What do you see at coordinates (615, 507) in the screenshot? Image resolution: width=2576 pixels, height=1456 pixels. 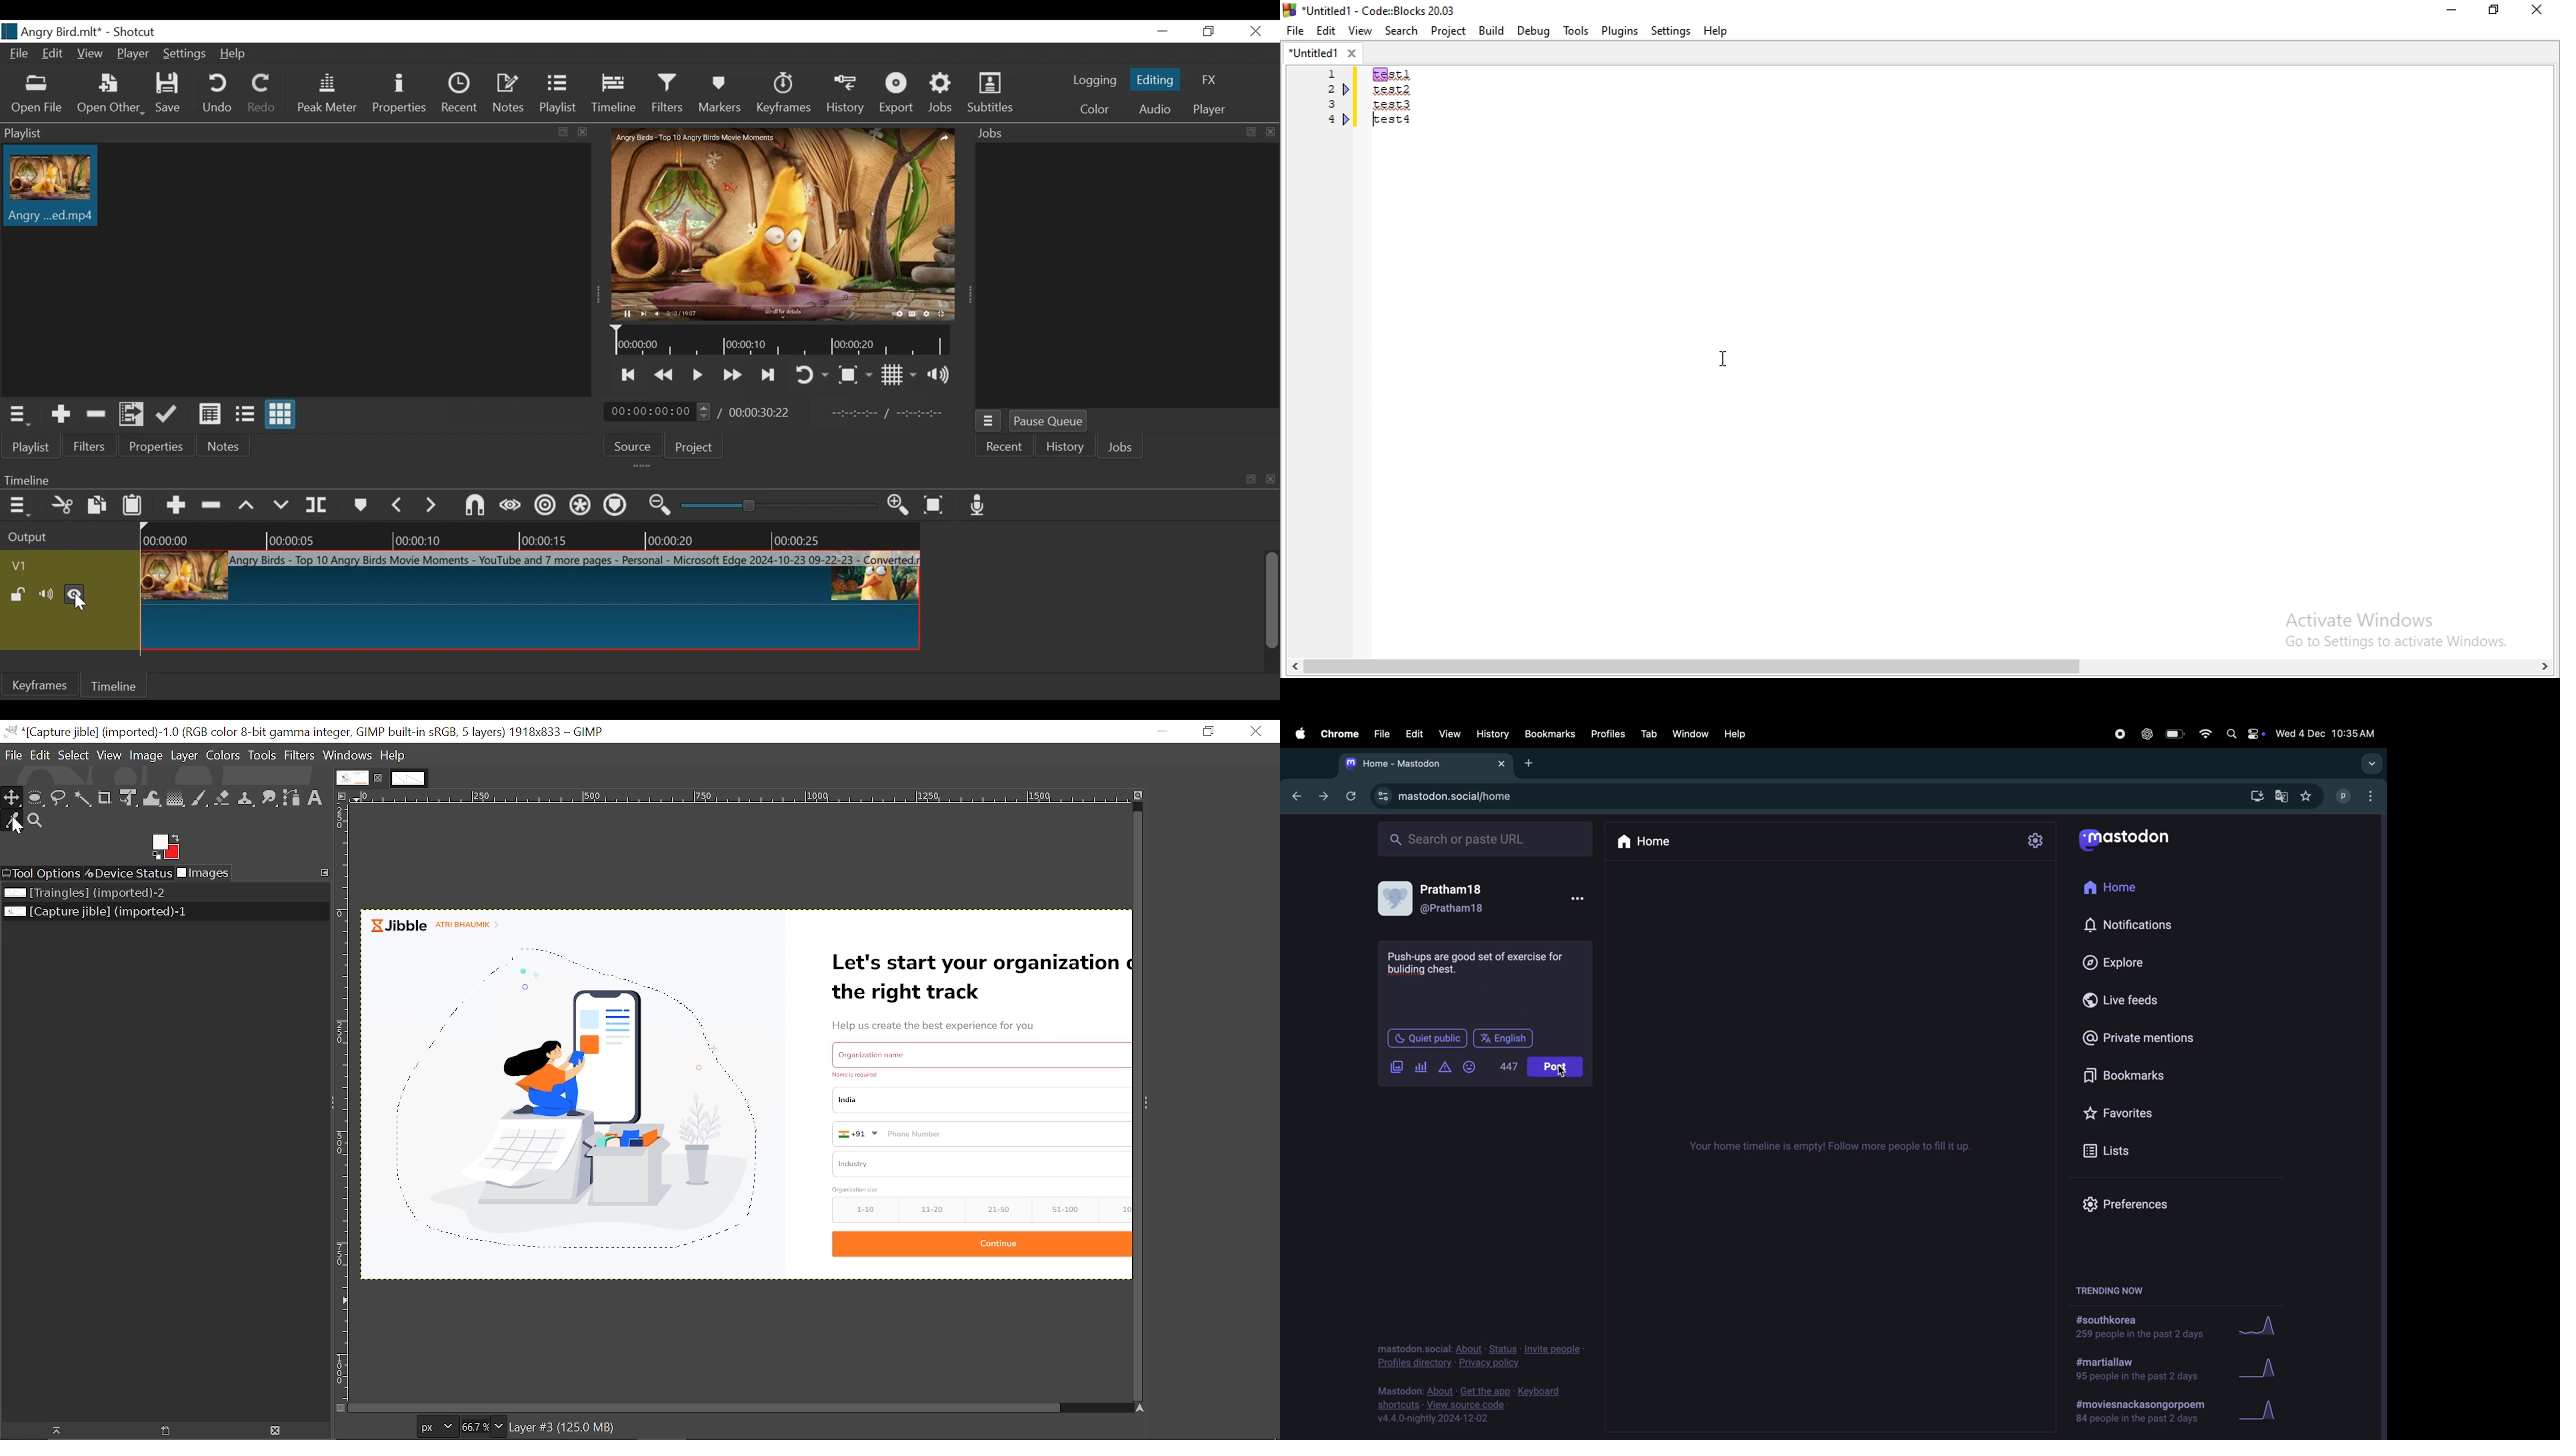 I see `Ripple markers` at bounding box center [615, 507].